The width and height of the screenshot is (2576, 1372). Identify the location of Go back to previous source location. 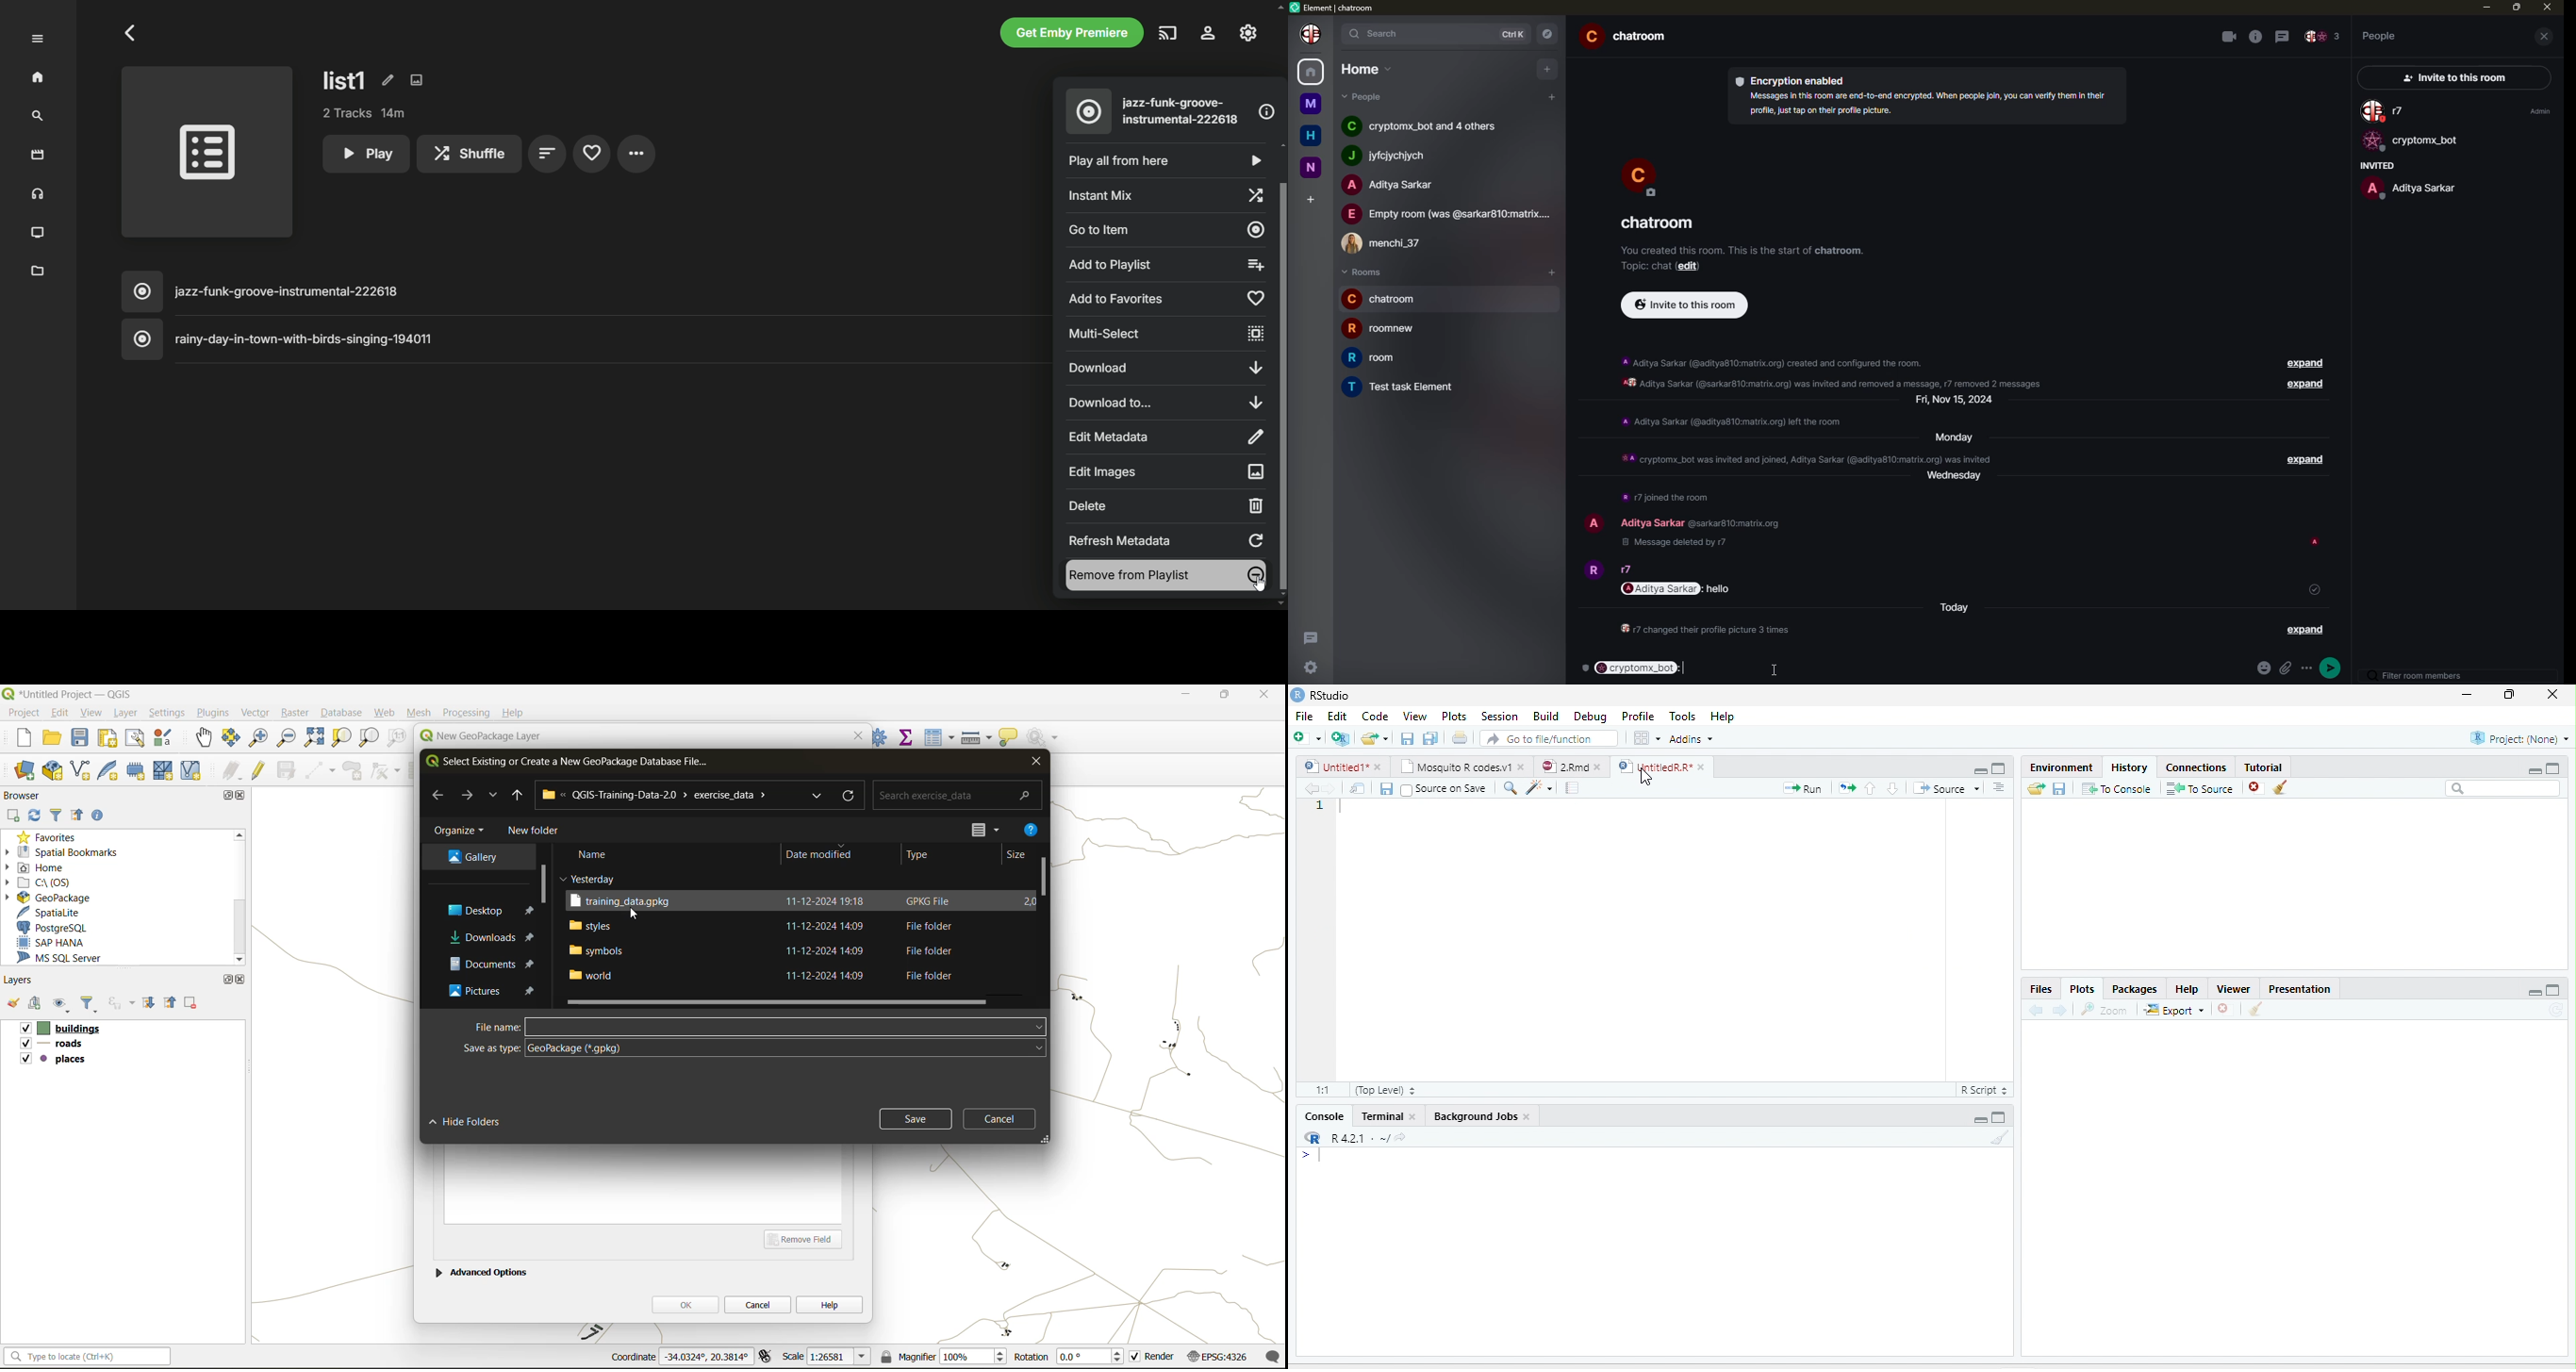
(1309, 788).